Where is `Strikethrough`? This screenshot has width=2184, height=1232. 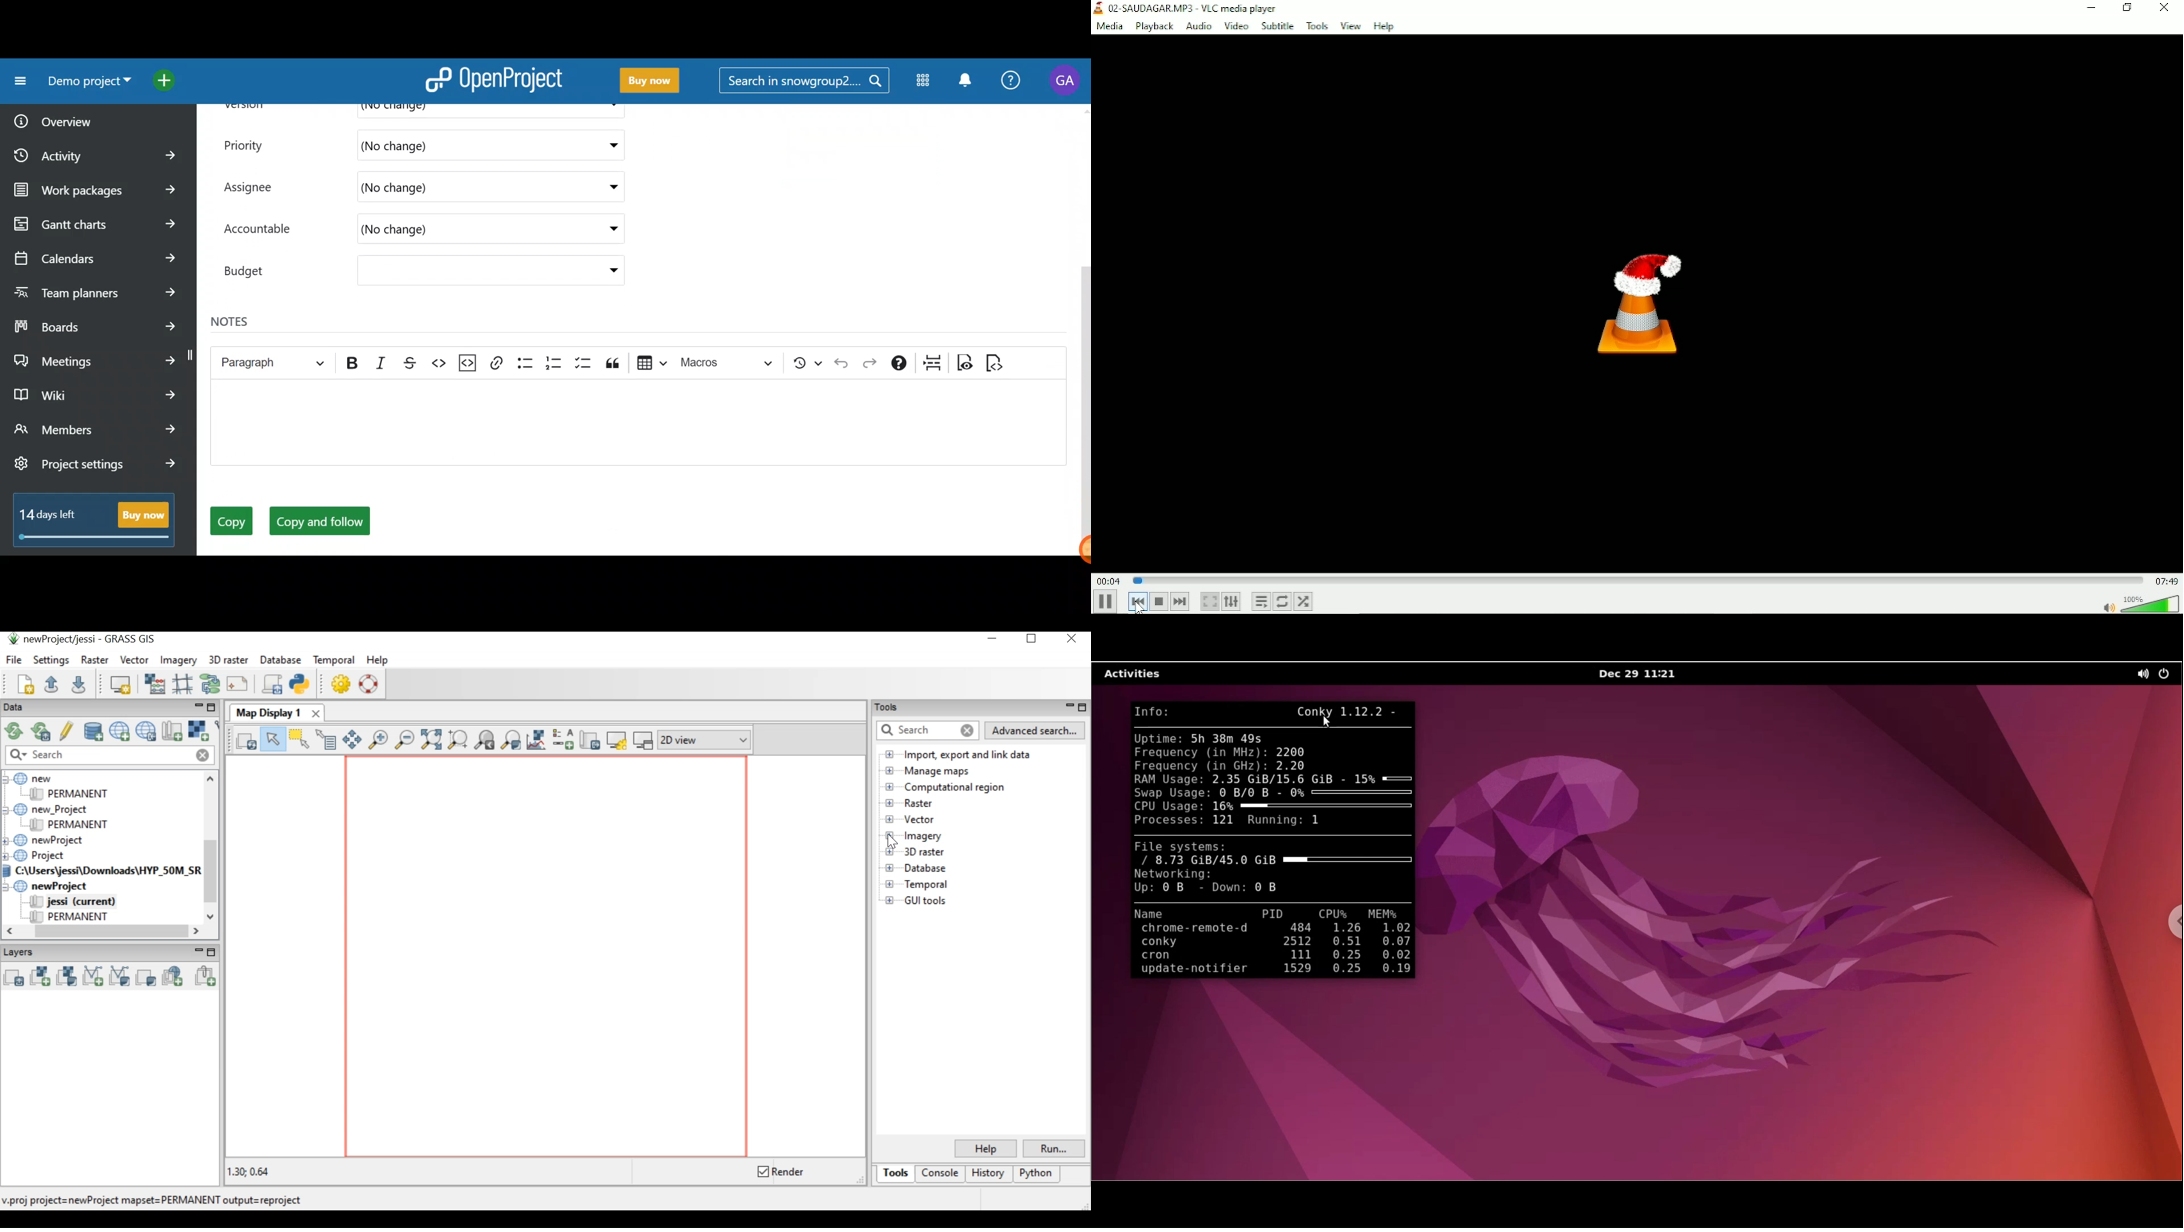
Strikethrough is located at coordinates (413, 364).